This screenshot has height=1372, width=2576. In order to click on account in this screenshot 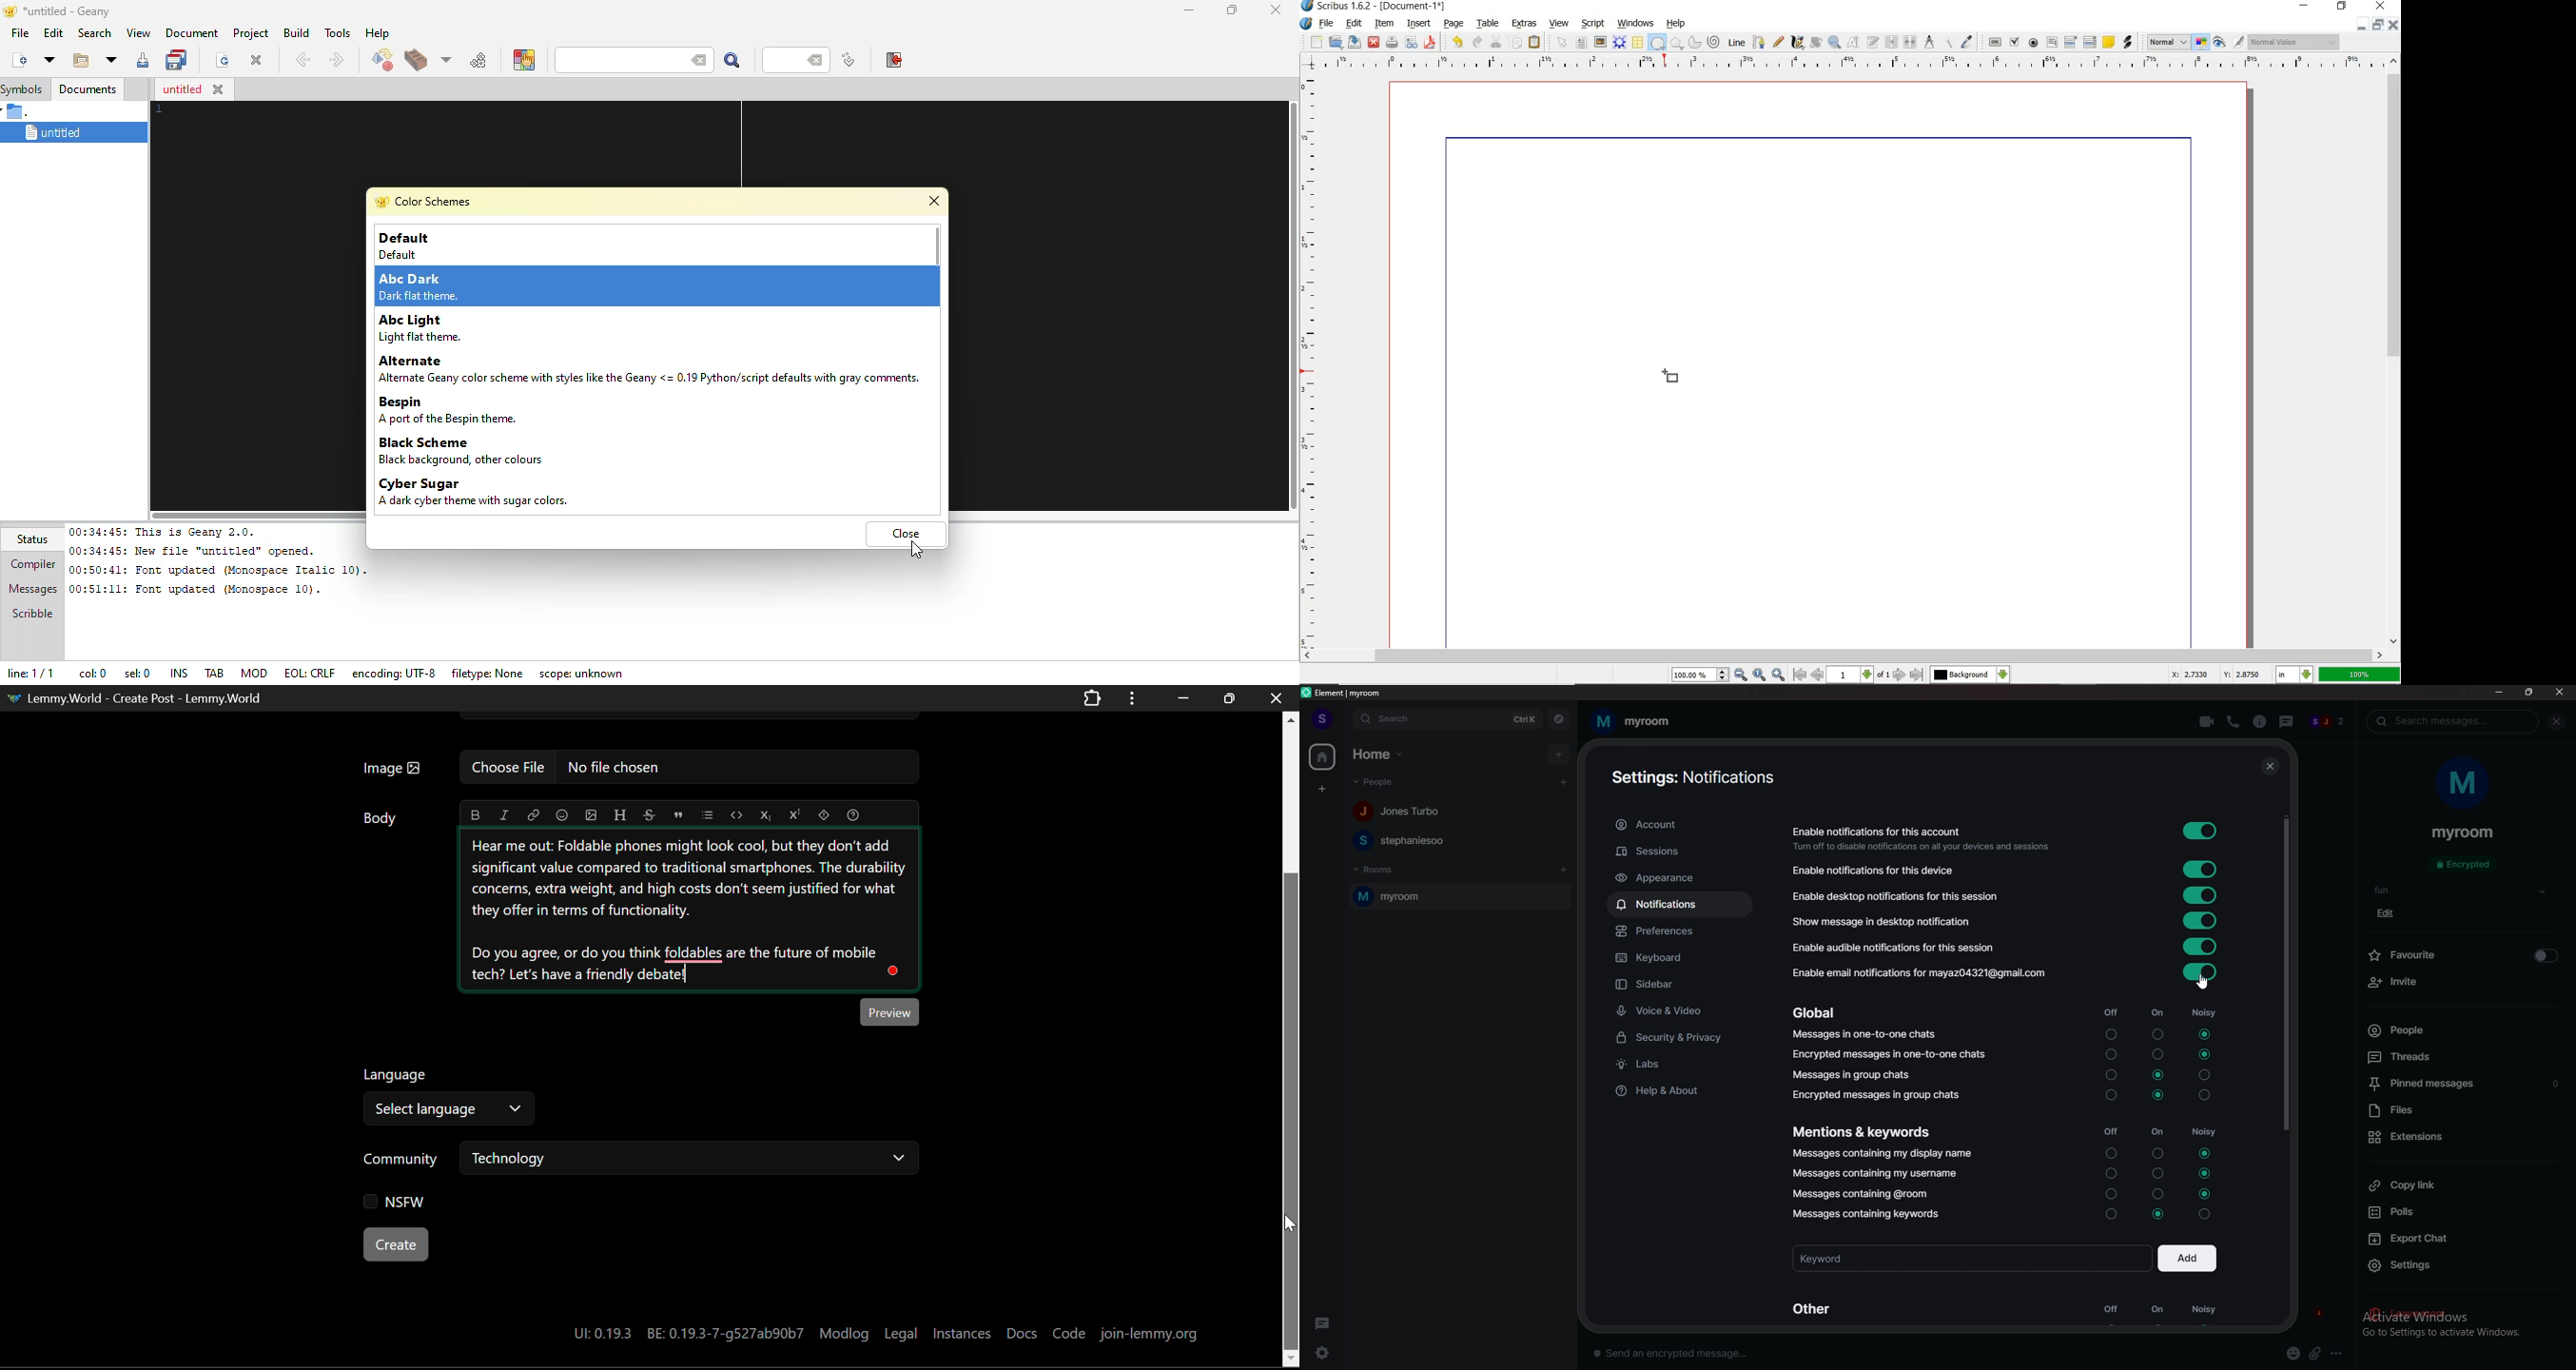, I will do `click(1681, 825)`.